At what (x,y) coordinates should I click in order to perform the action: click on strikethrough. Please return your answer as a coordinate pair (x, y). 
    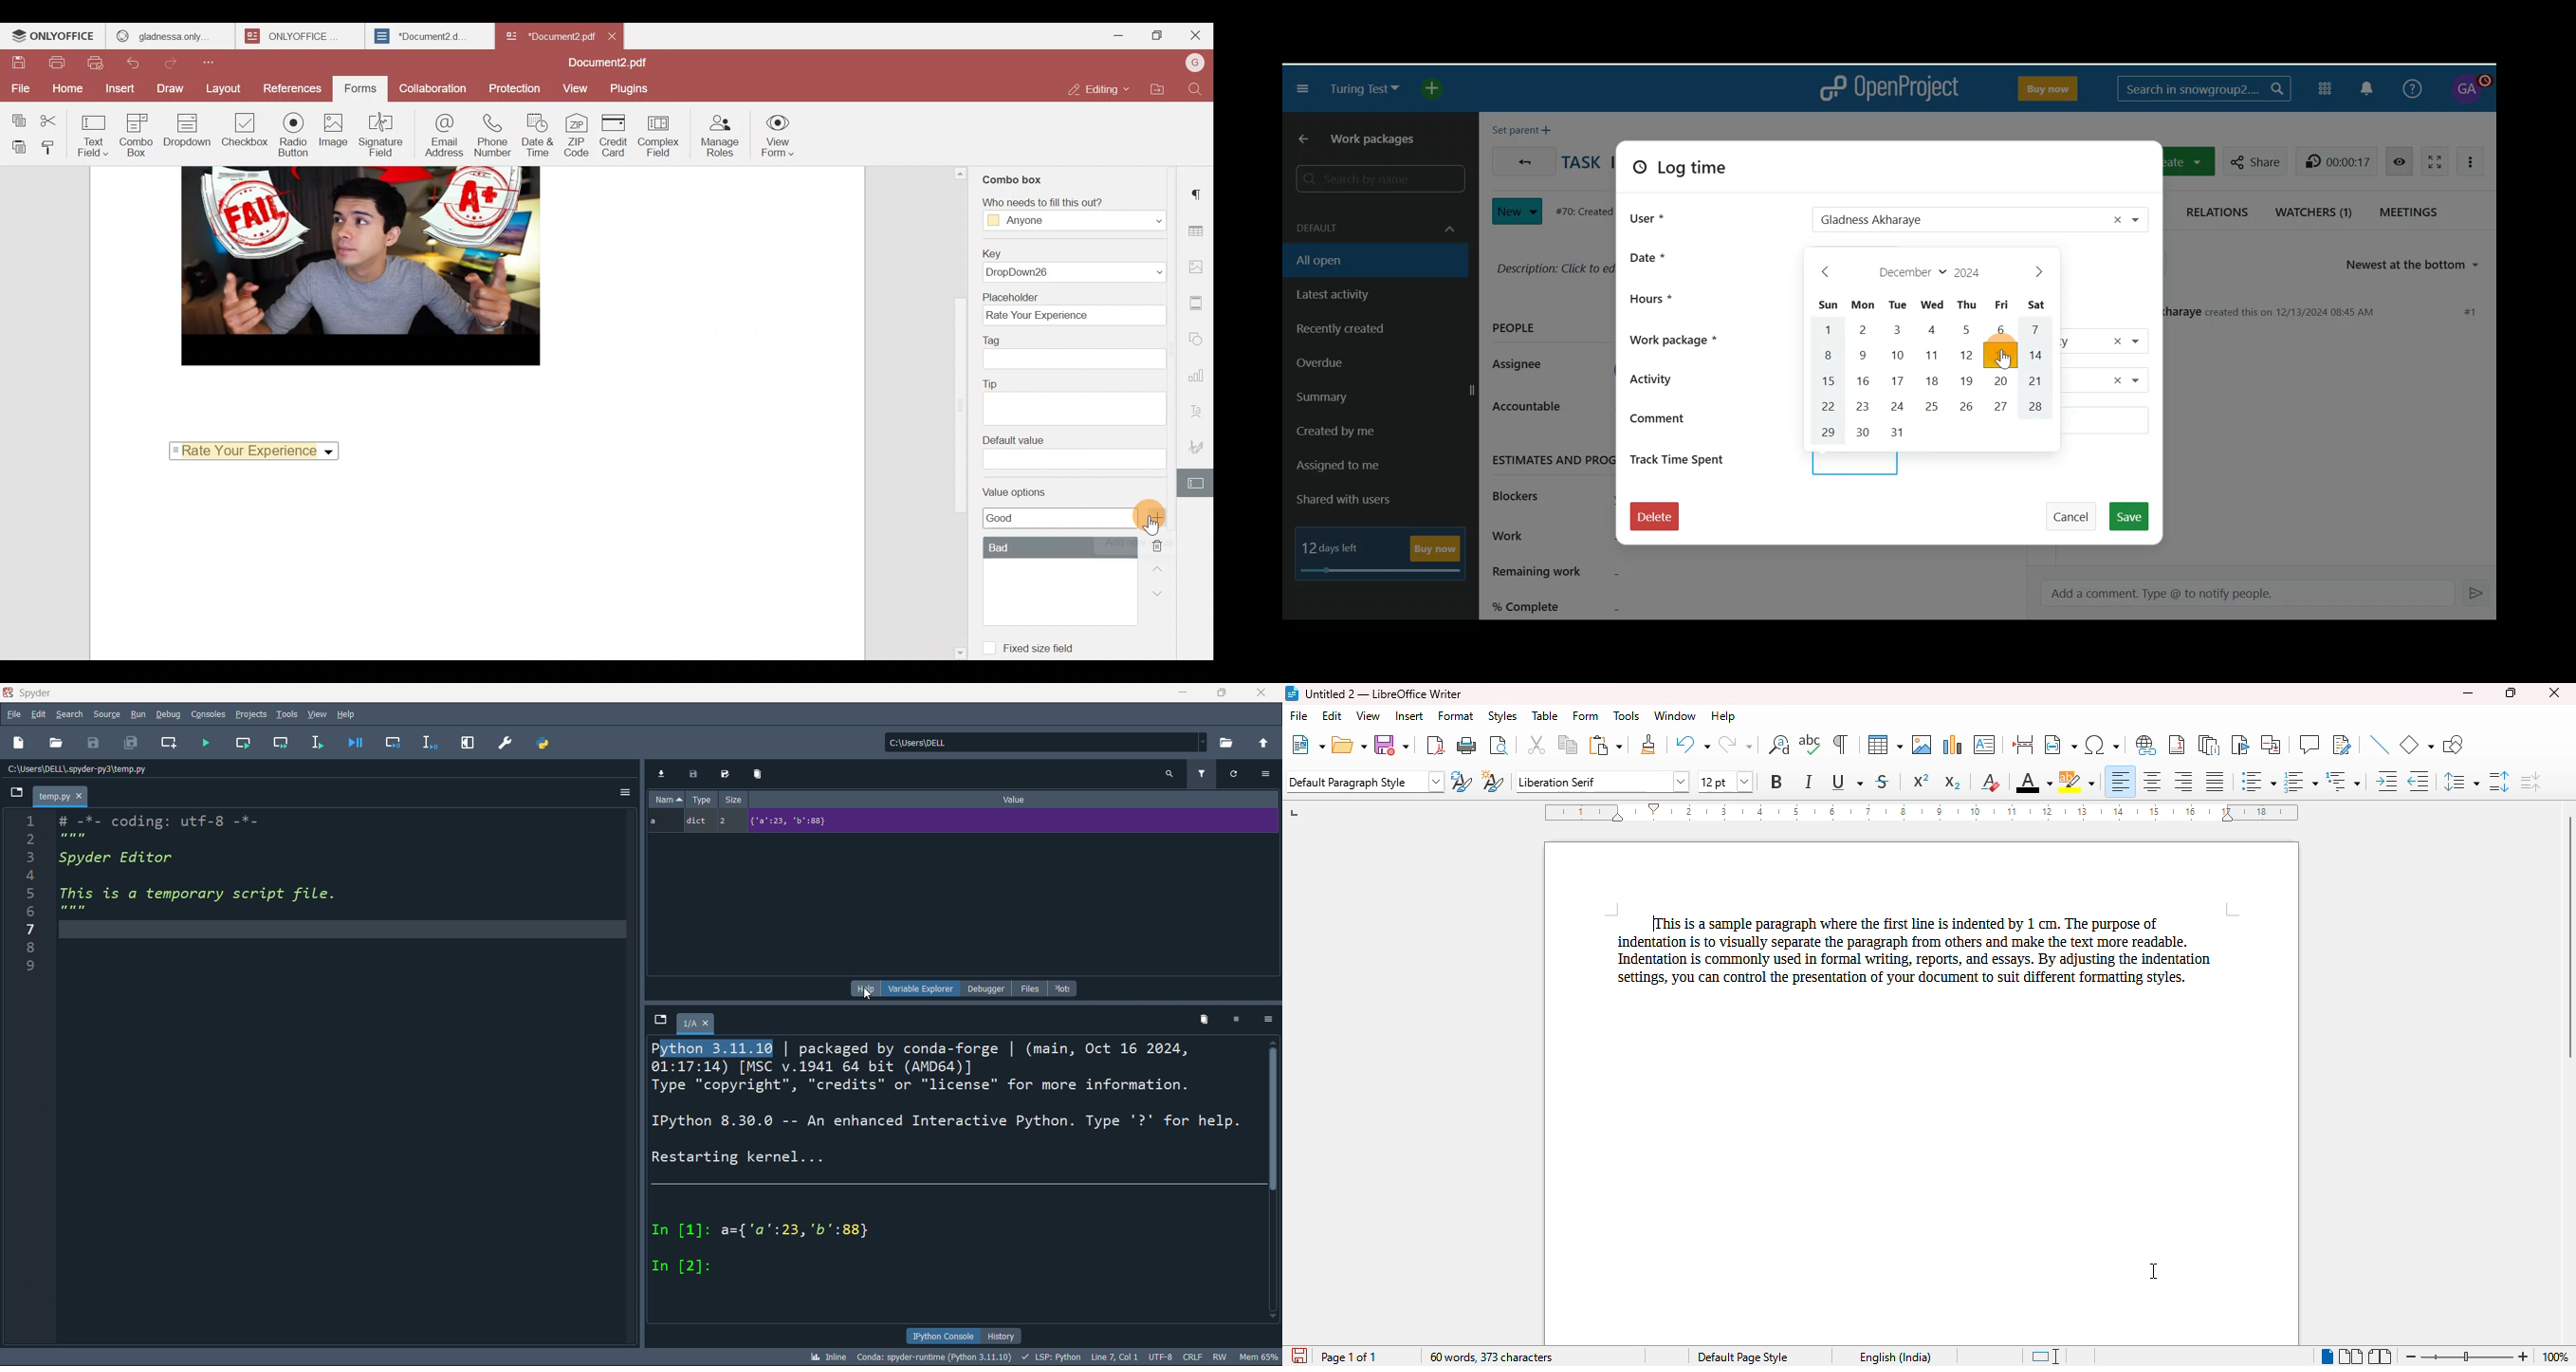
    Looking at the image, I should click on (1883, 782).